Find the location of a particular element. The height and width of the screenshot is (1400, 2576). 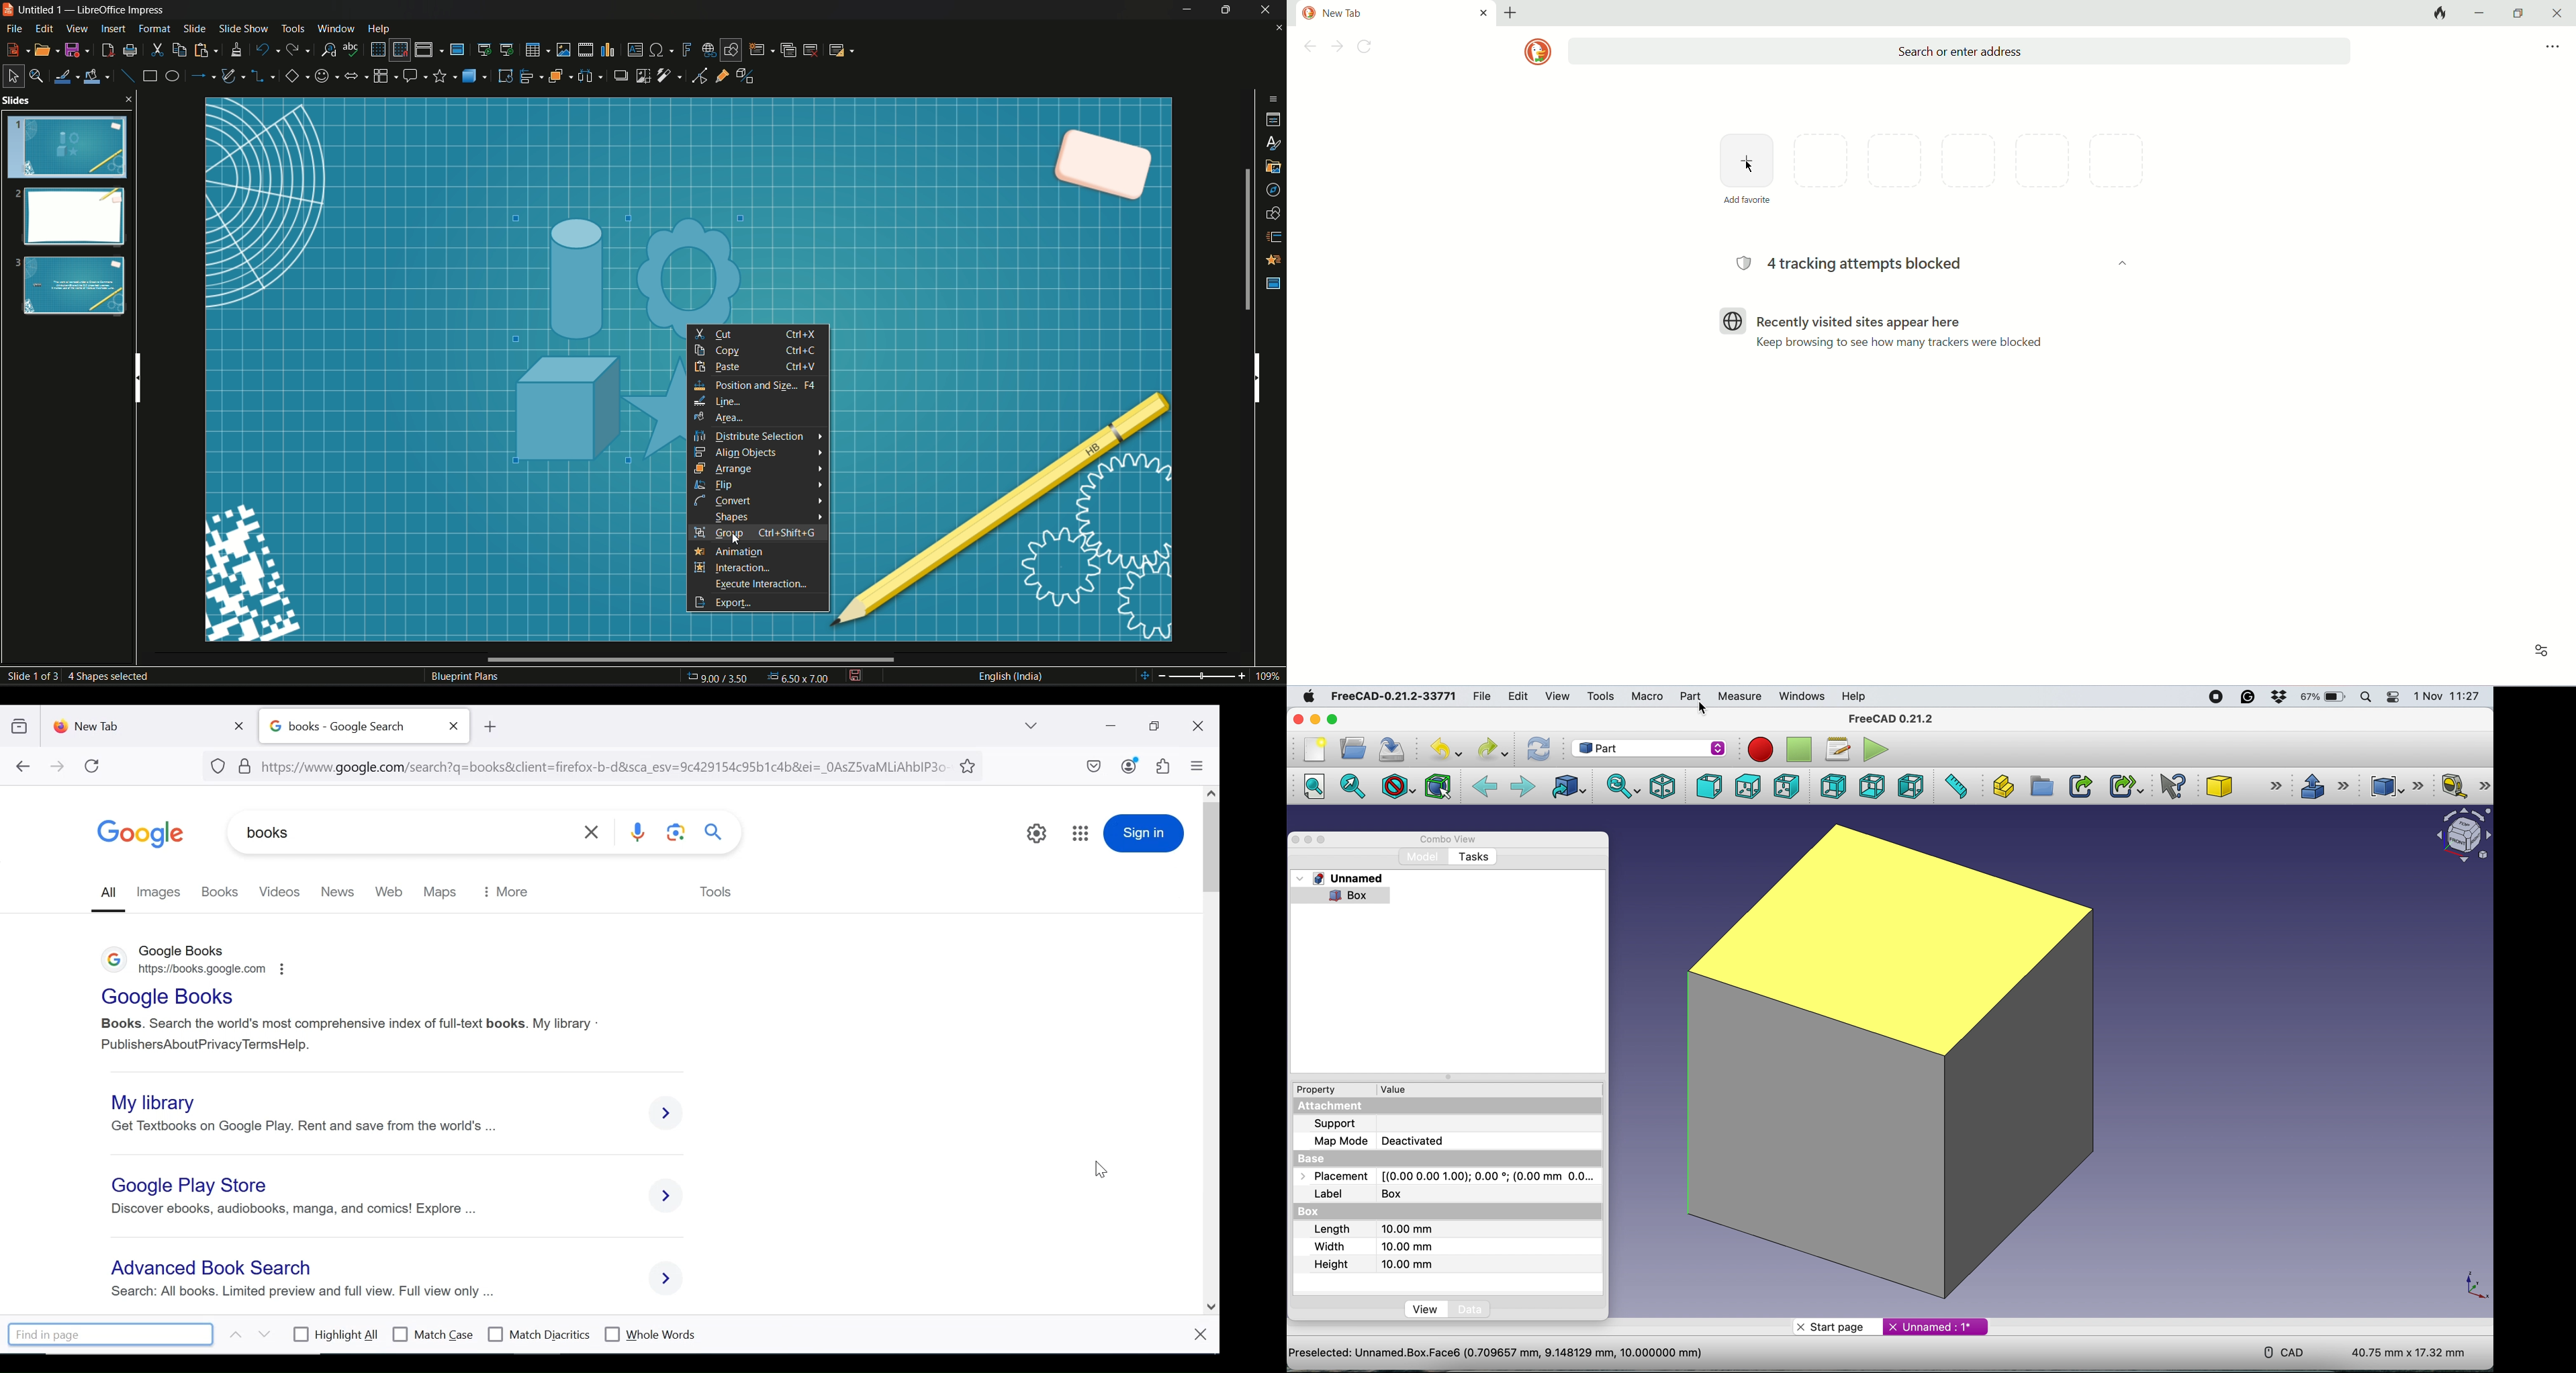

properties is located at coordinates (1274, 121).